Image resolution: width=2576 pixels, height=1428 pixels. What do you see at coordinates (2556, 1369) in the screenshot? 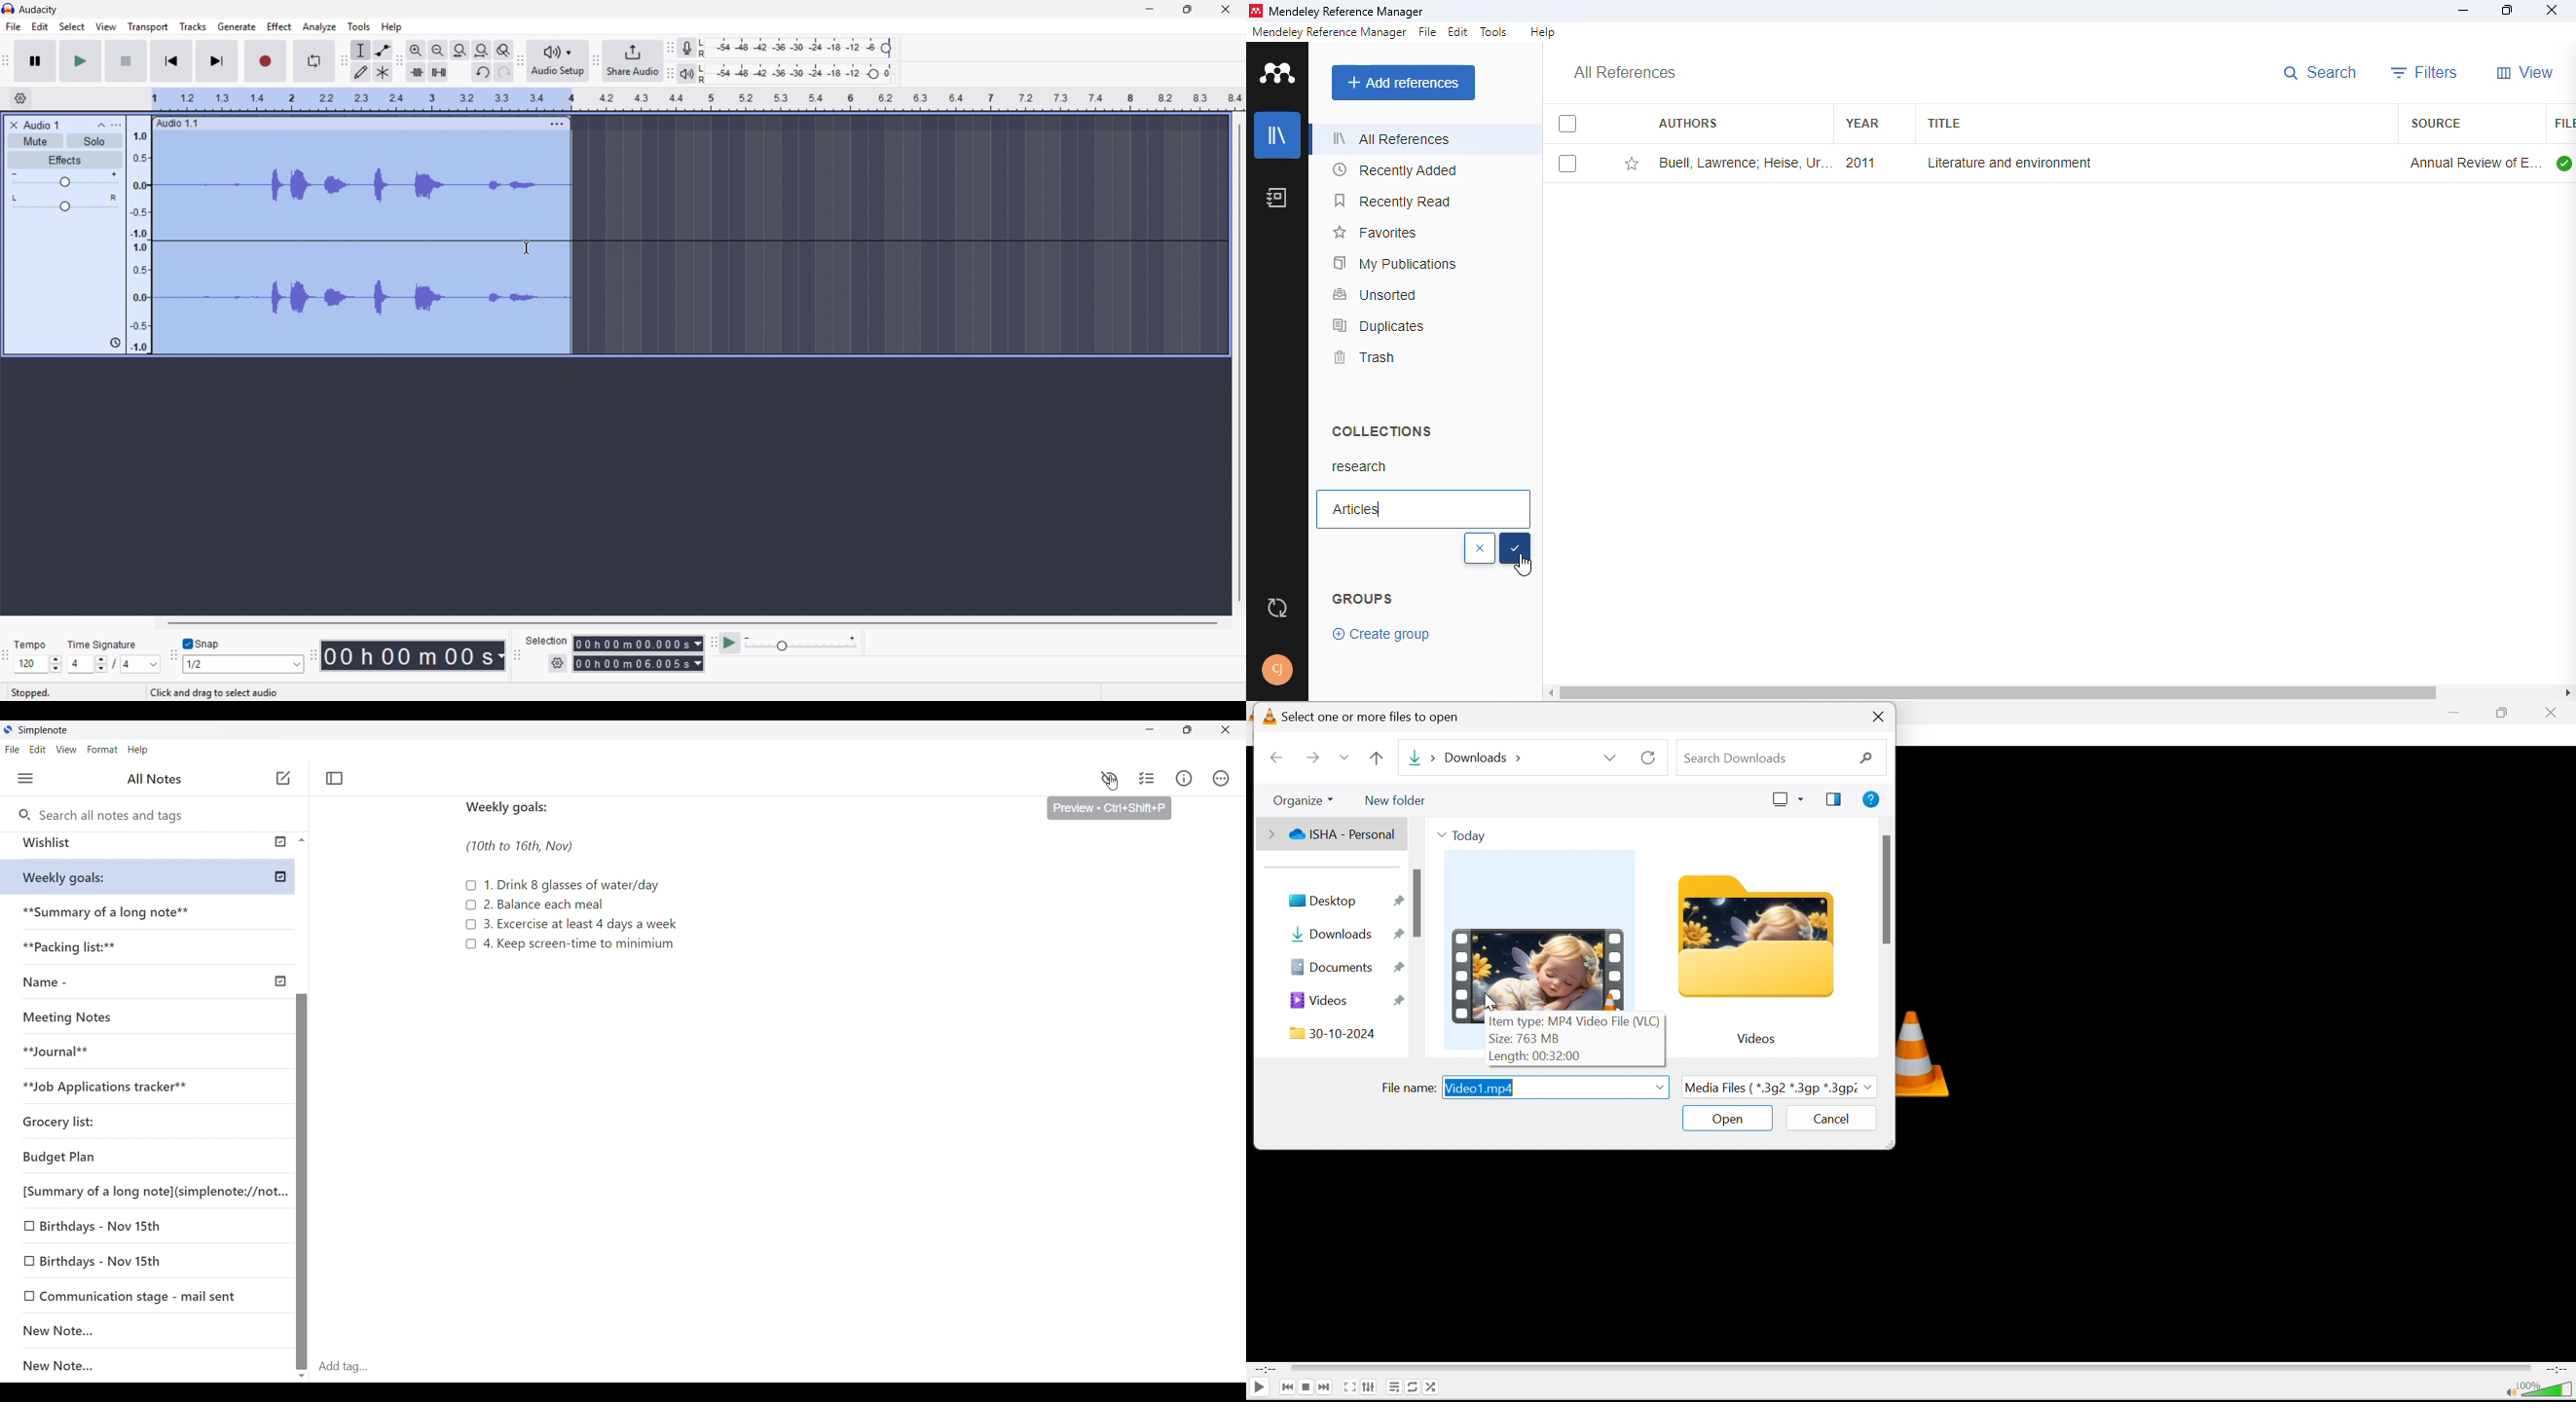
I see `End Time` at bounding box center [2556, 1369].